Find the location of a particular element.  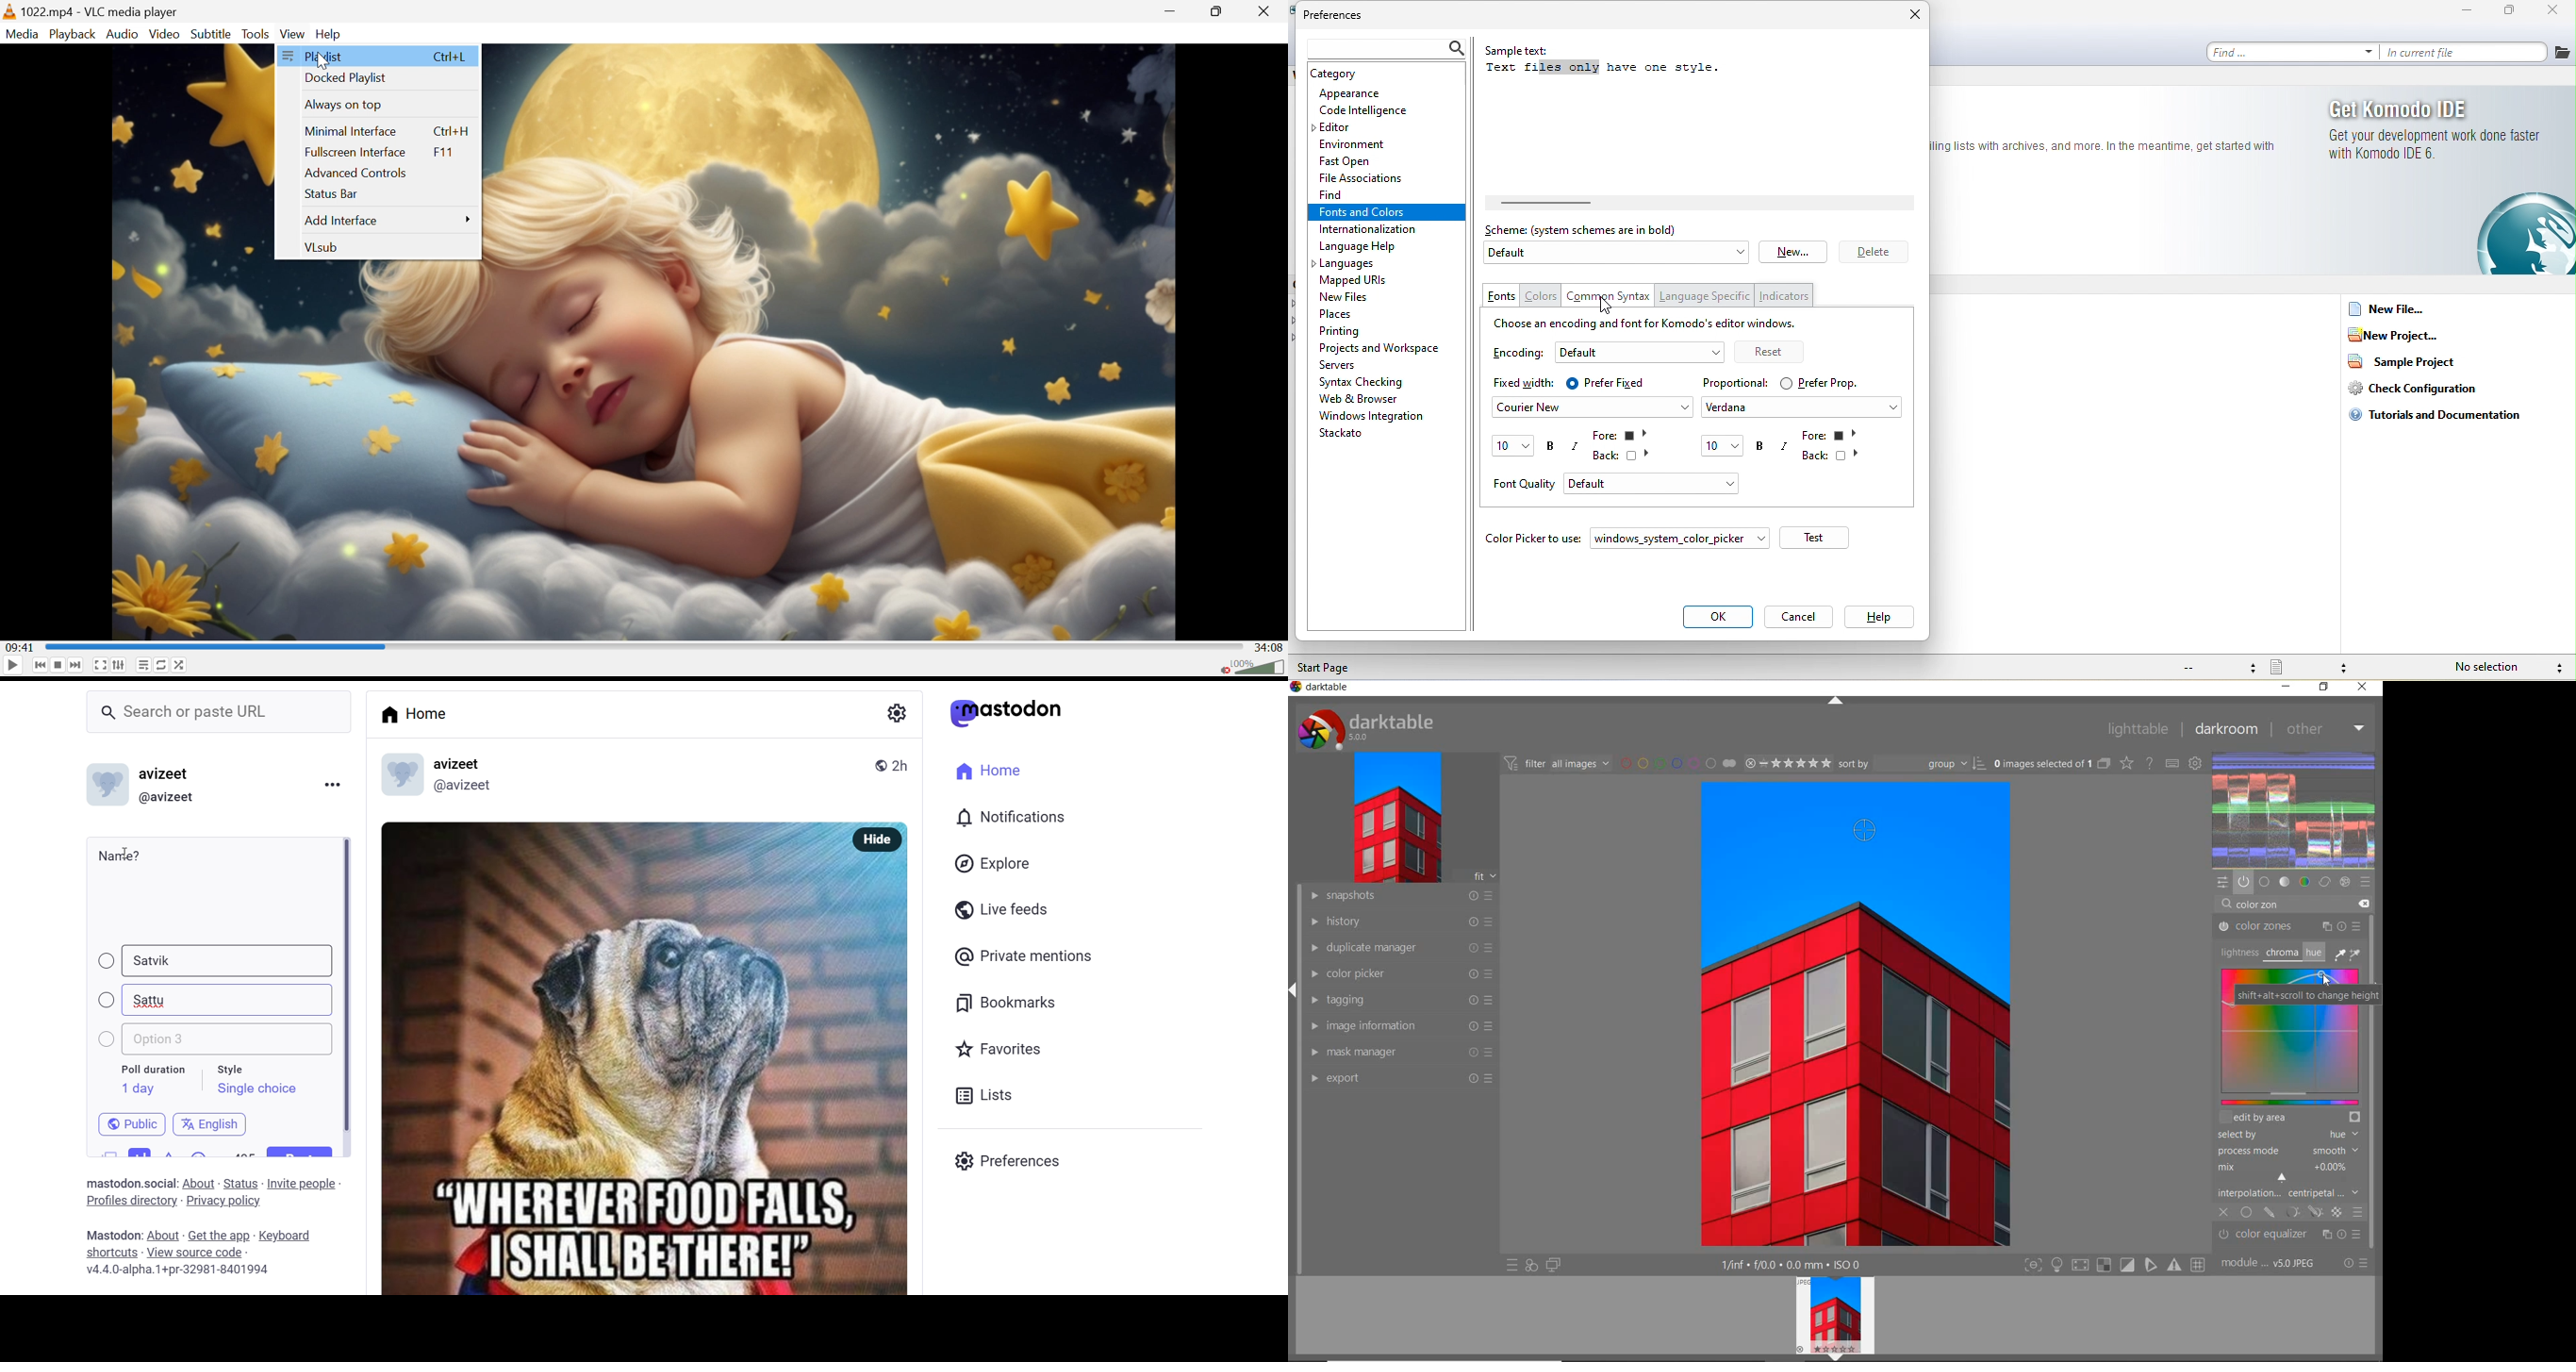

profiles is located at coordinates (130, 1200).